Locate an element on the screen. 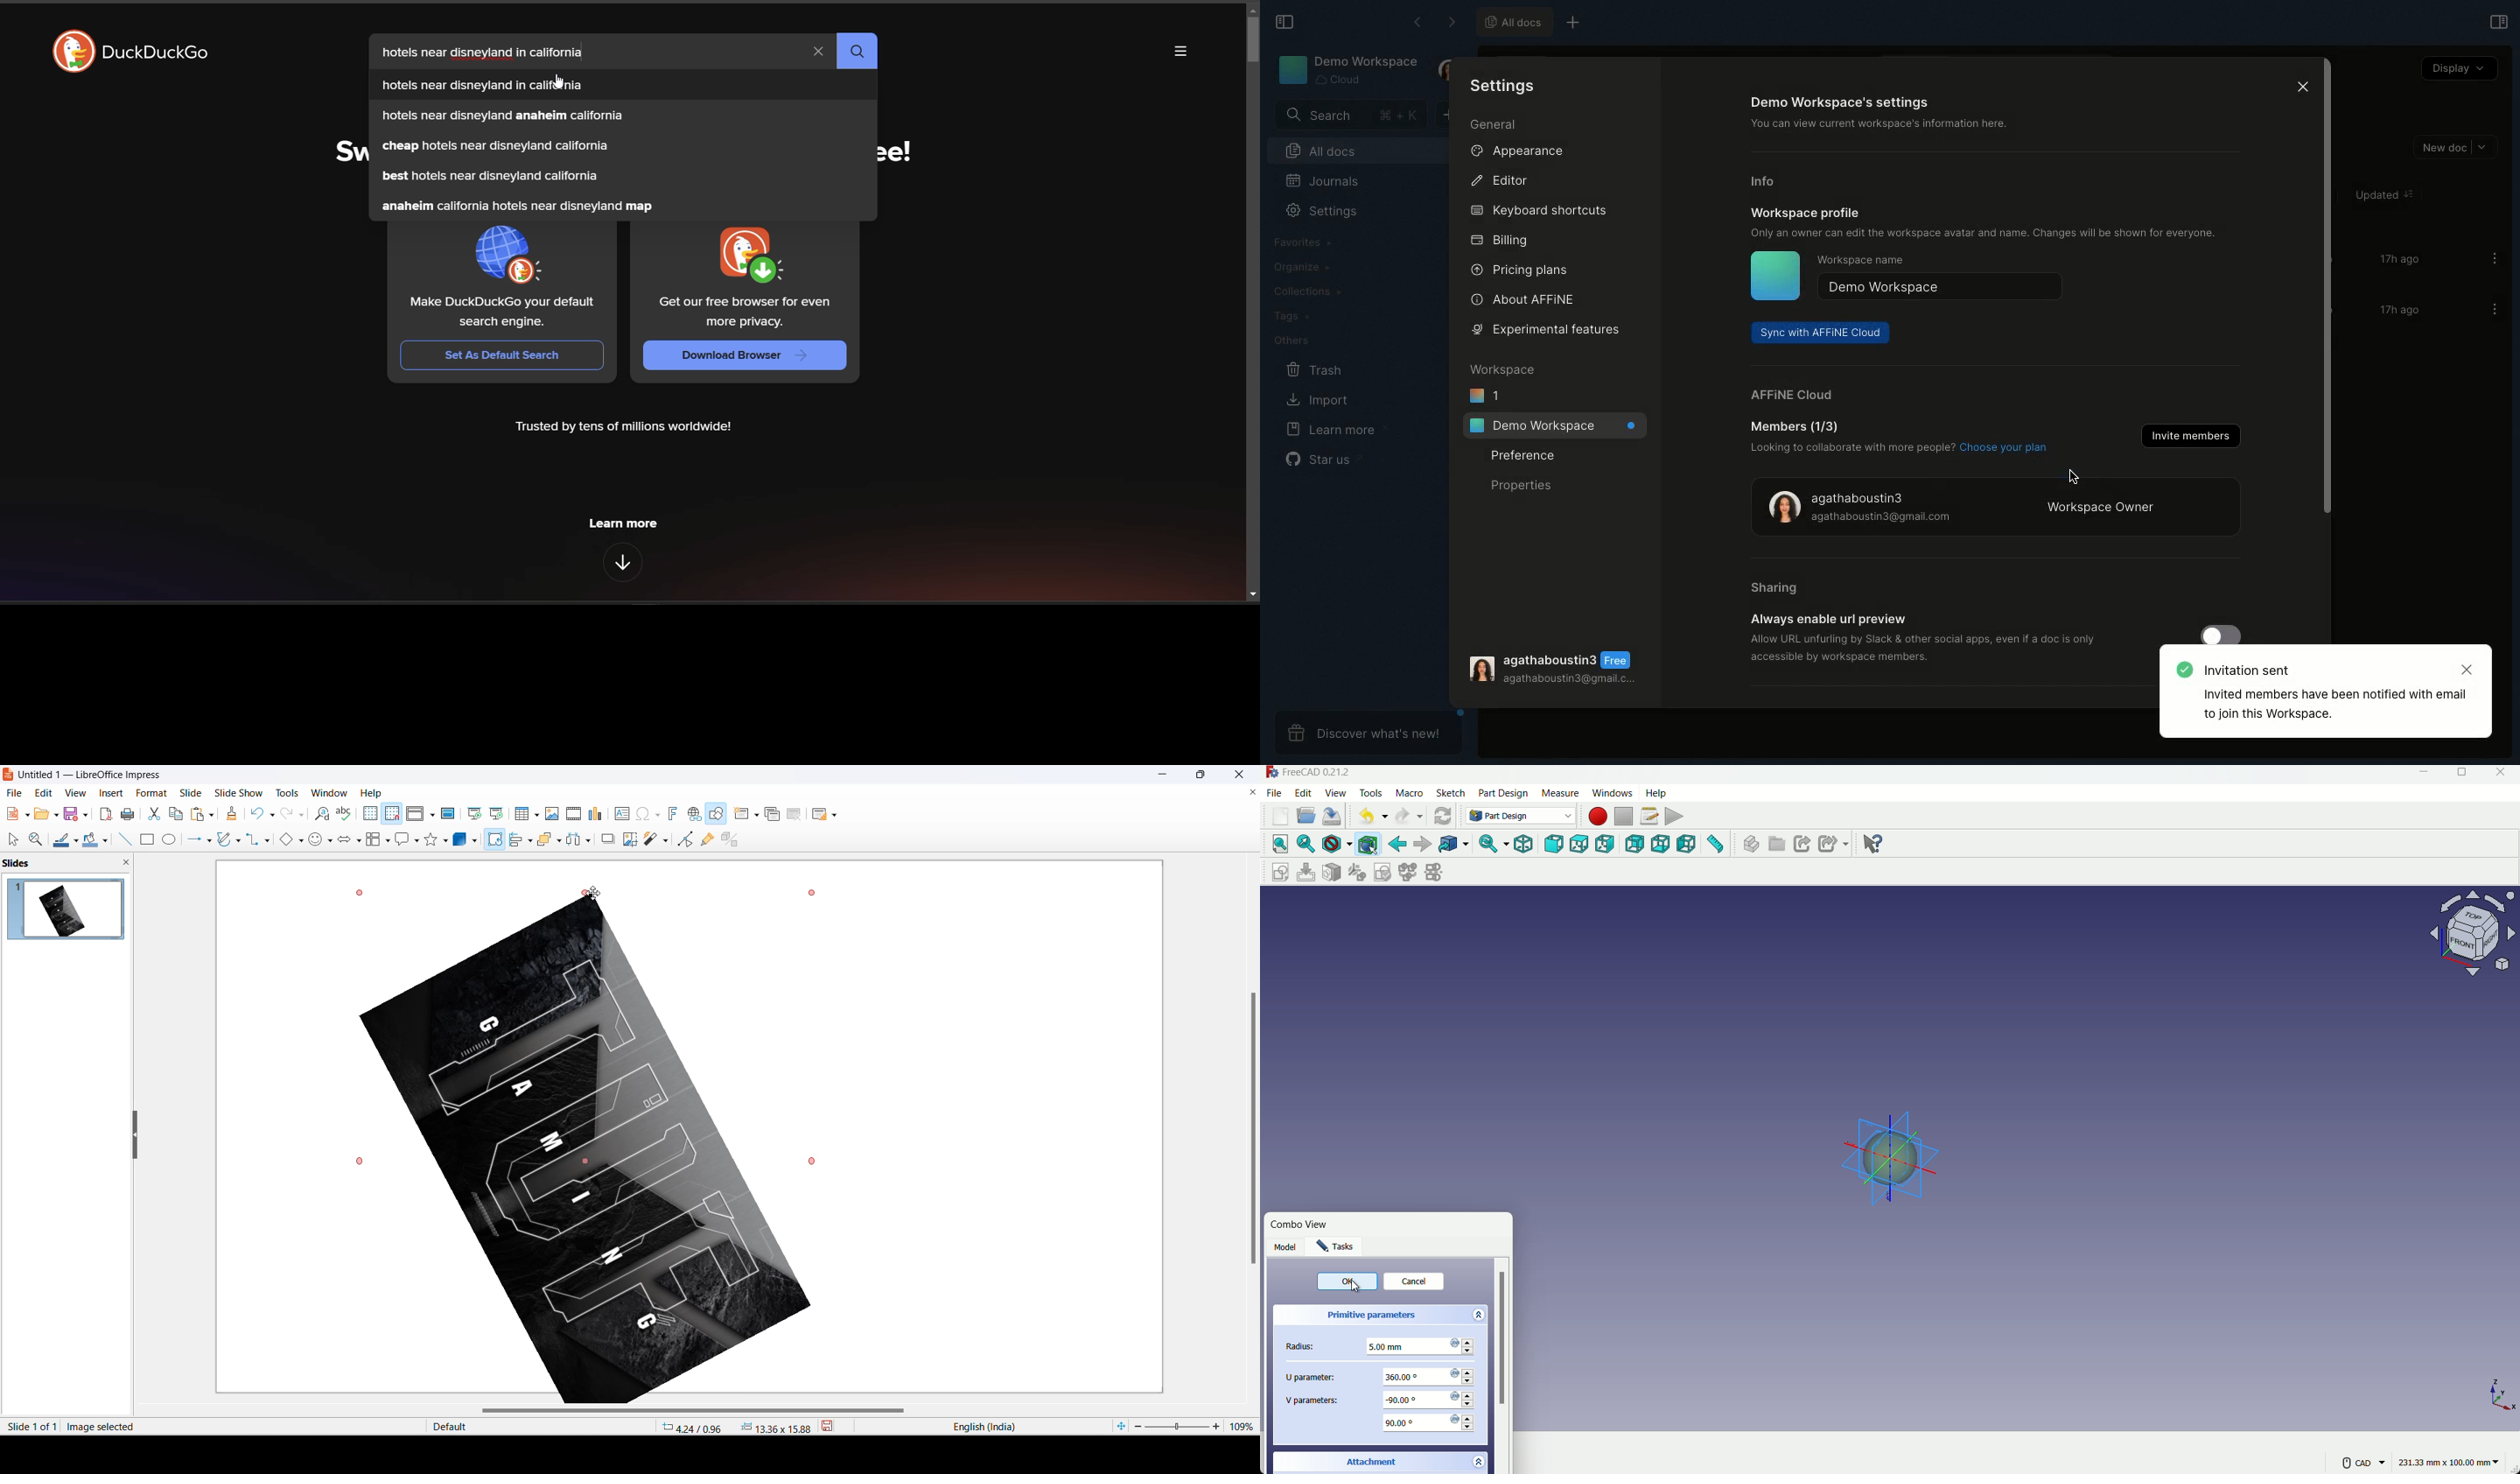 The height and width of the screenshot is (1484, 2520). find and replace is located at coordinates (324, 814).